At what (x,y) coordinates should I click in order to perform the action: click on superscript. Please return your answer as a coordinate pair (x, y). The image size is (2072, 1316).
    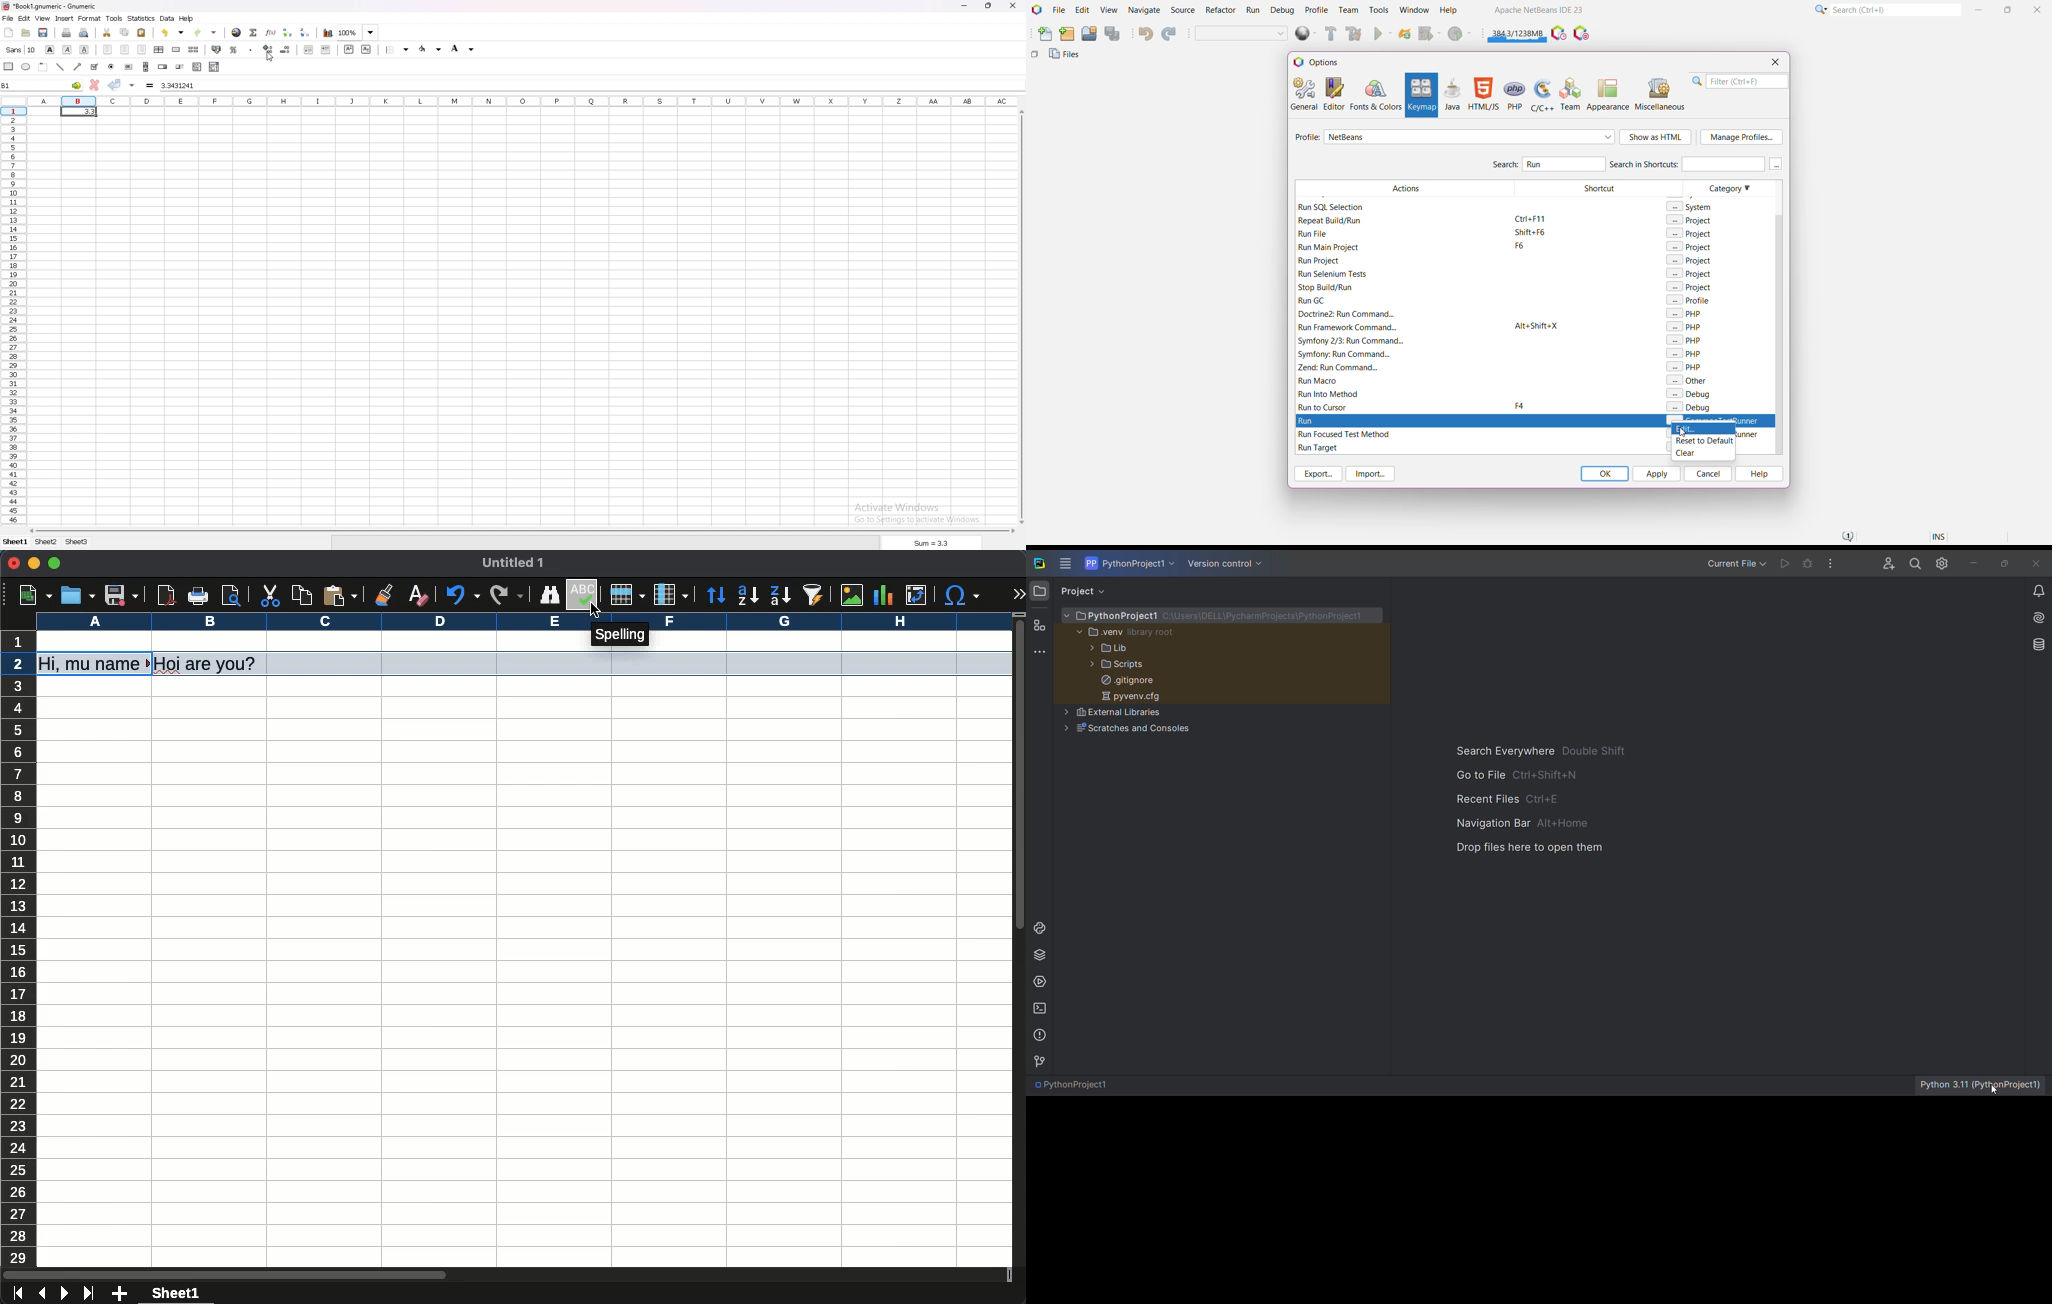
    Looking at the image, I should click on (349, 49).